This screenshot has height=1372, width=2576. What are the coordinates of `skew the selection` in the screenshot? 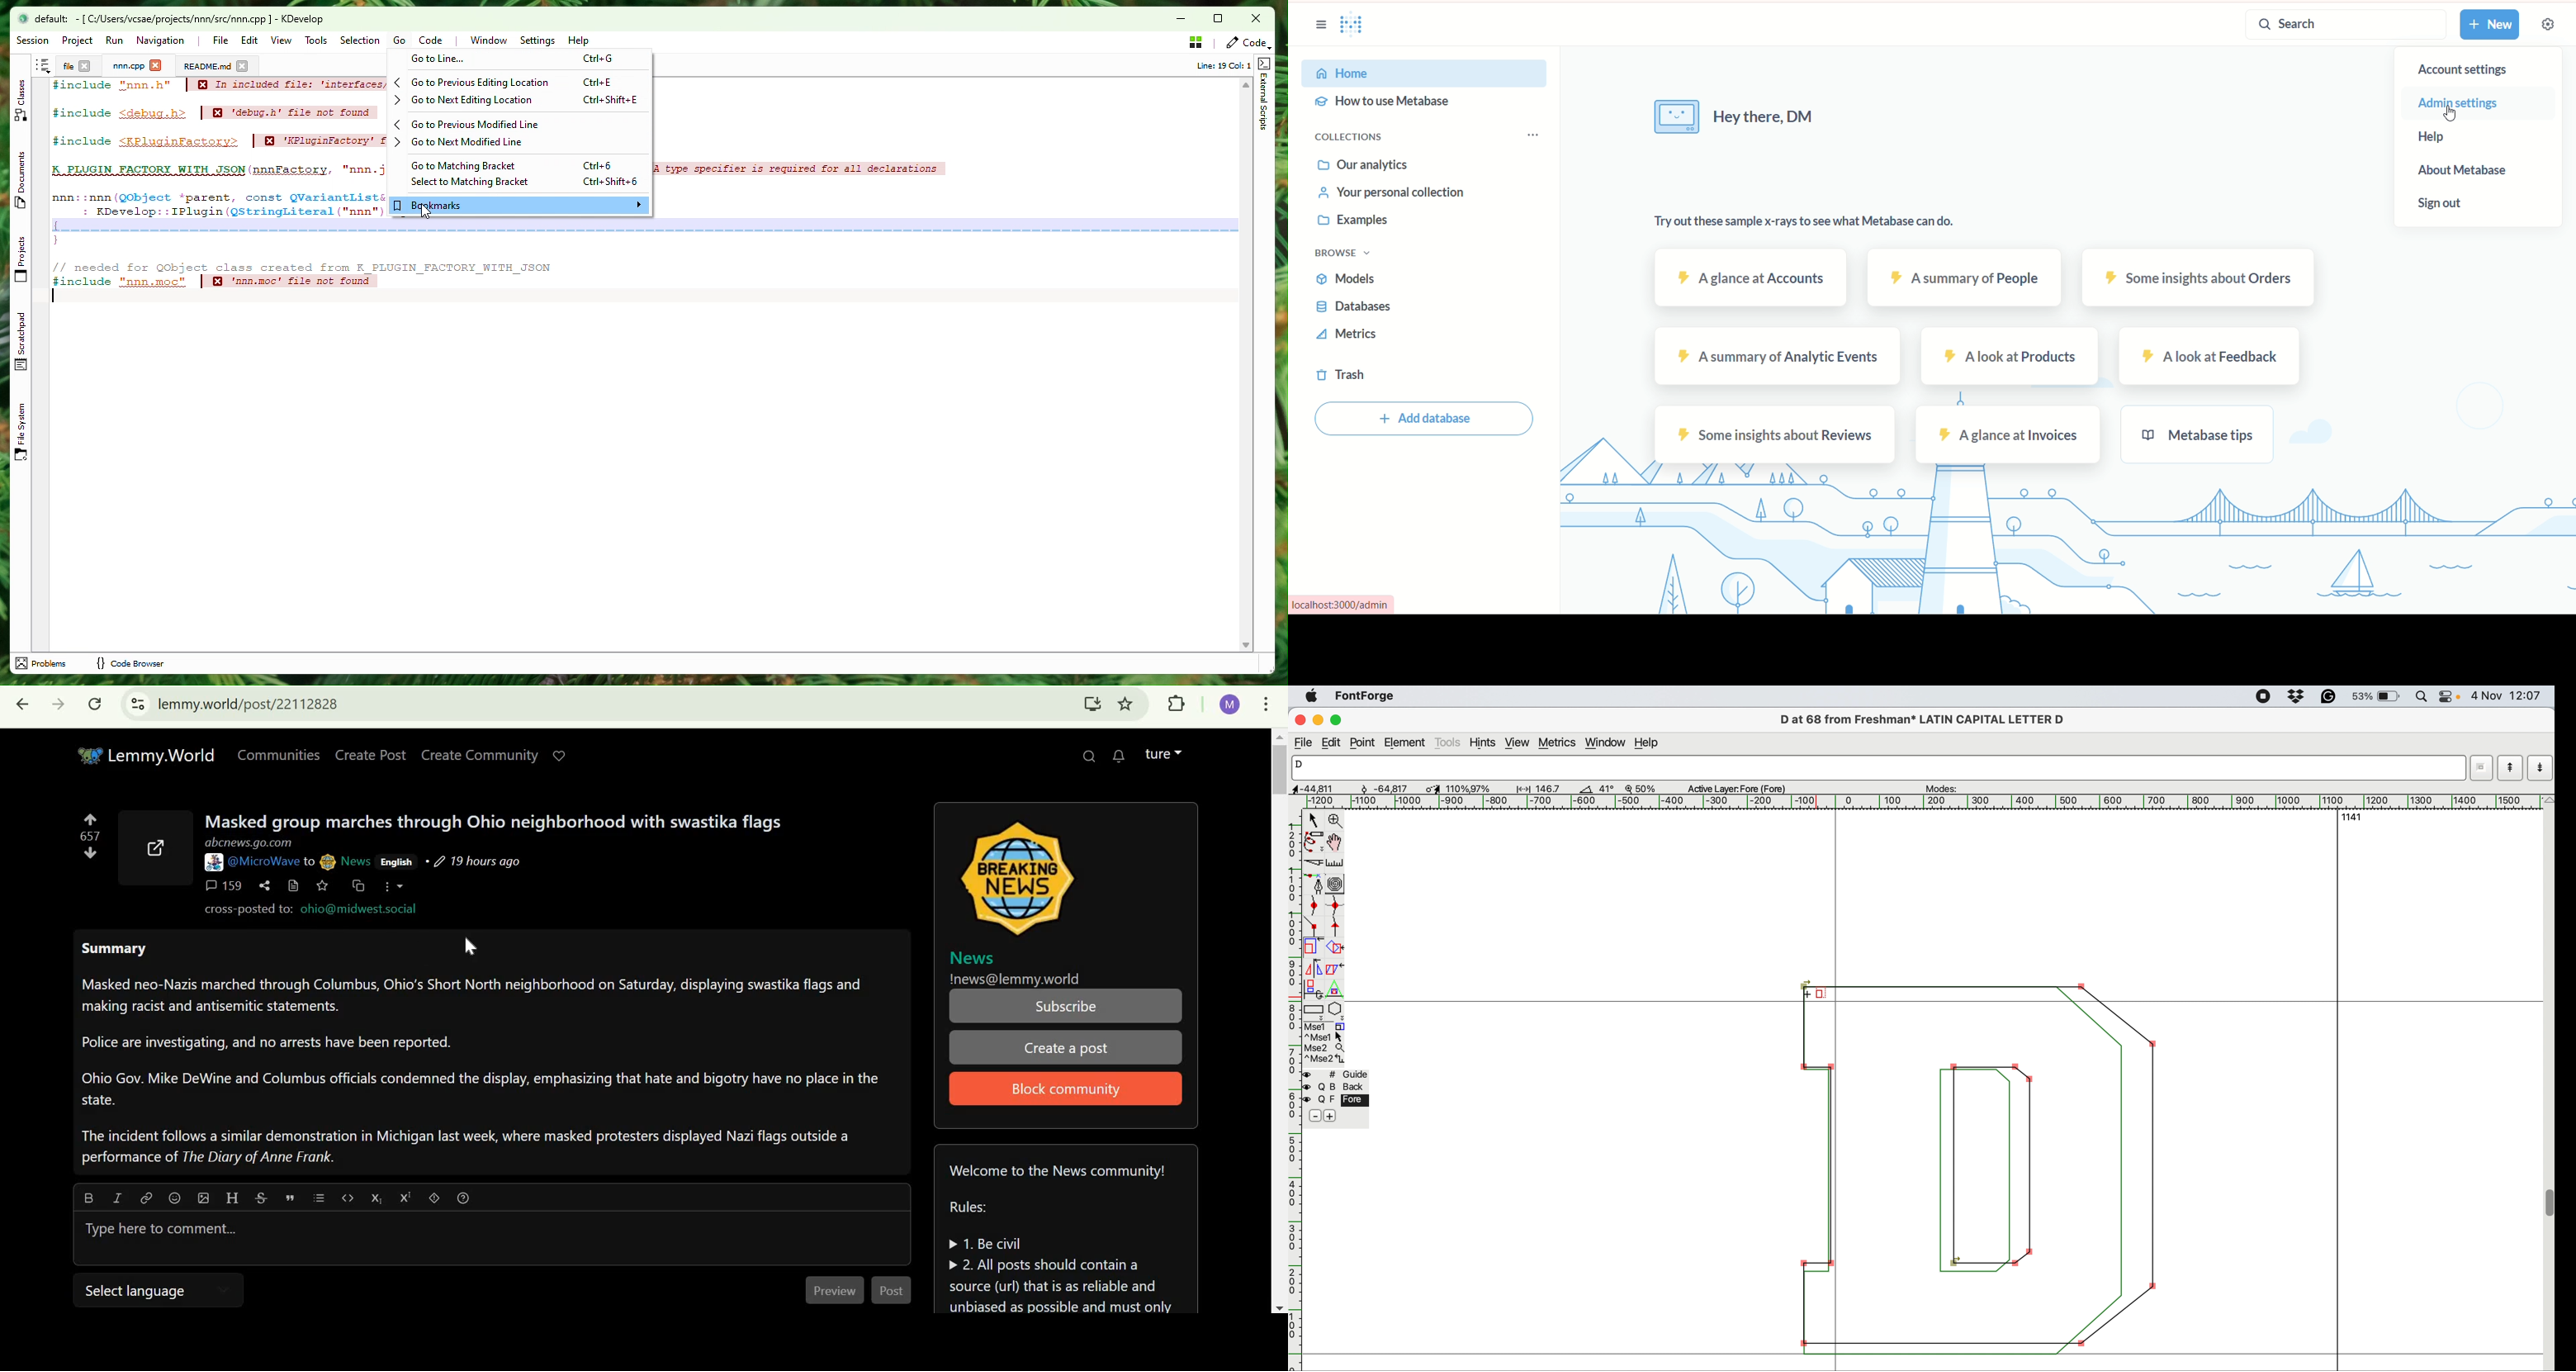 It's located at (1335, 968).